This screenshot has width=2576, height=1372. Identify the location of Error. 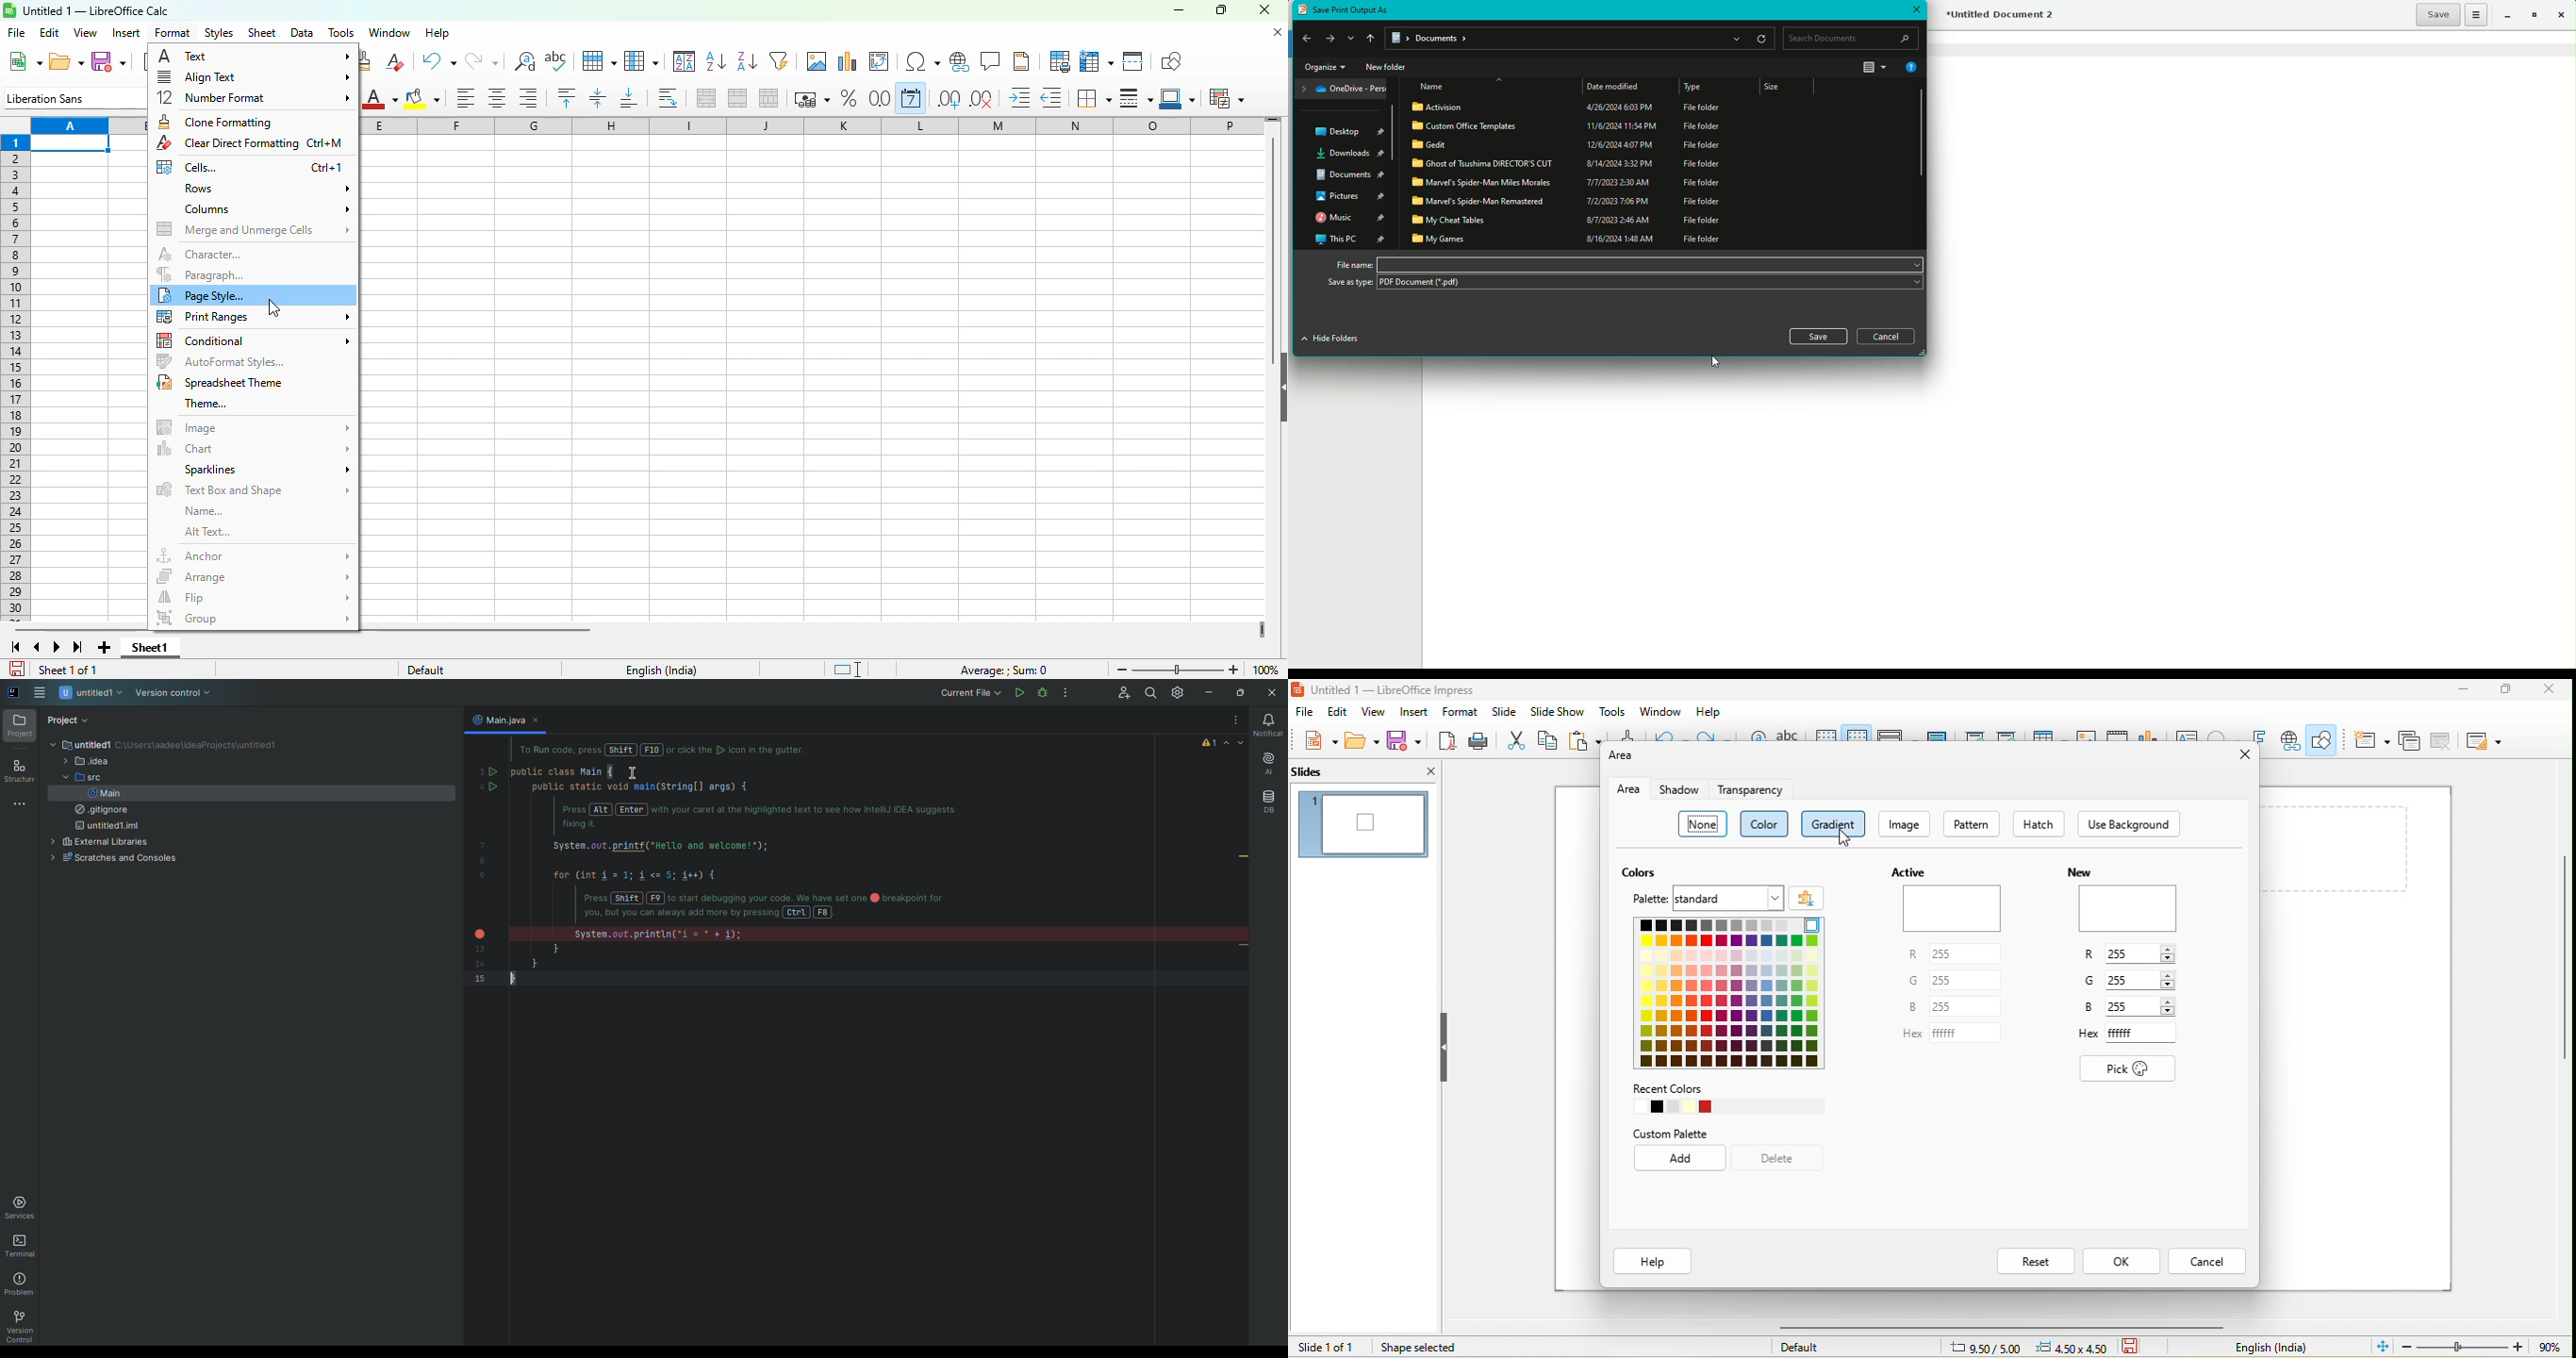
(1224, 743).